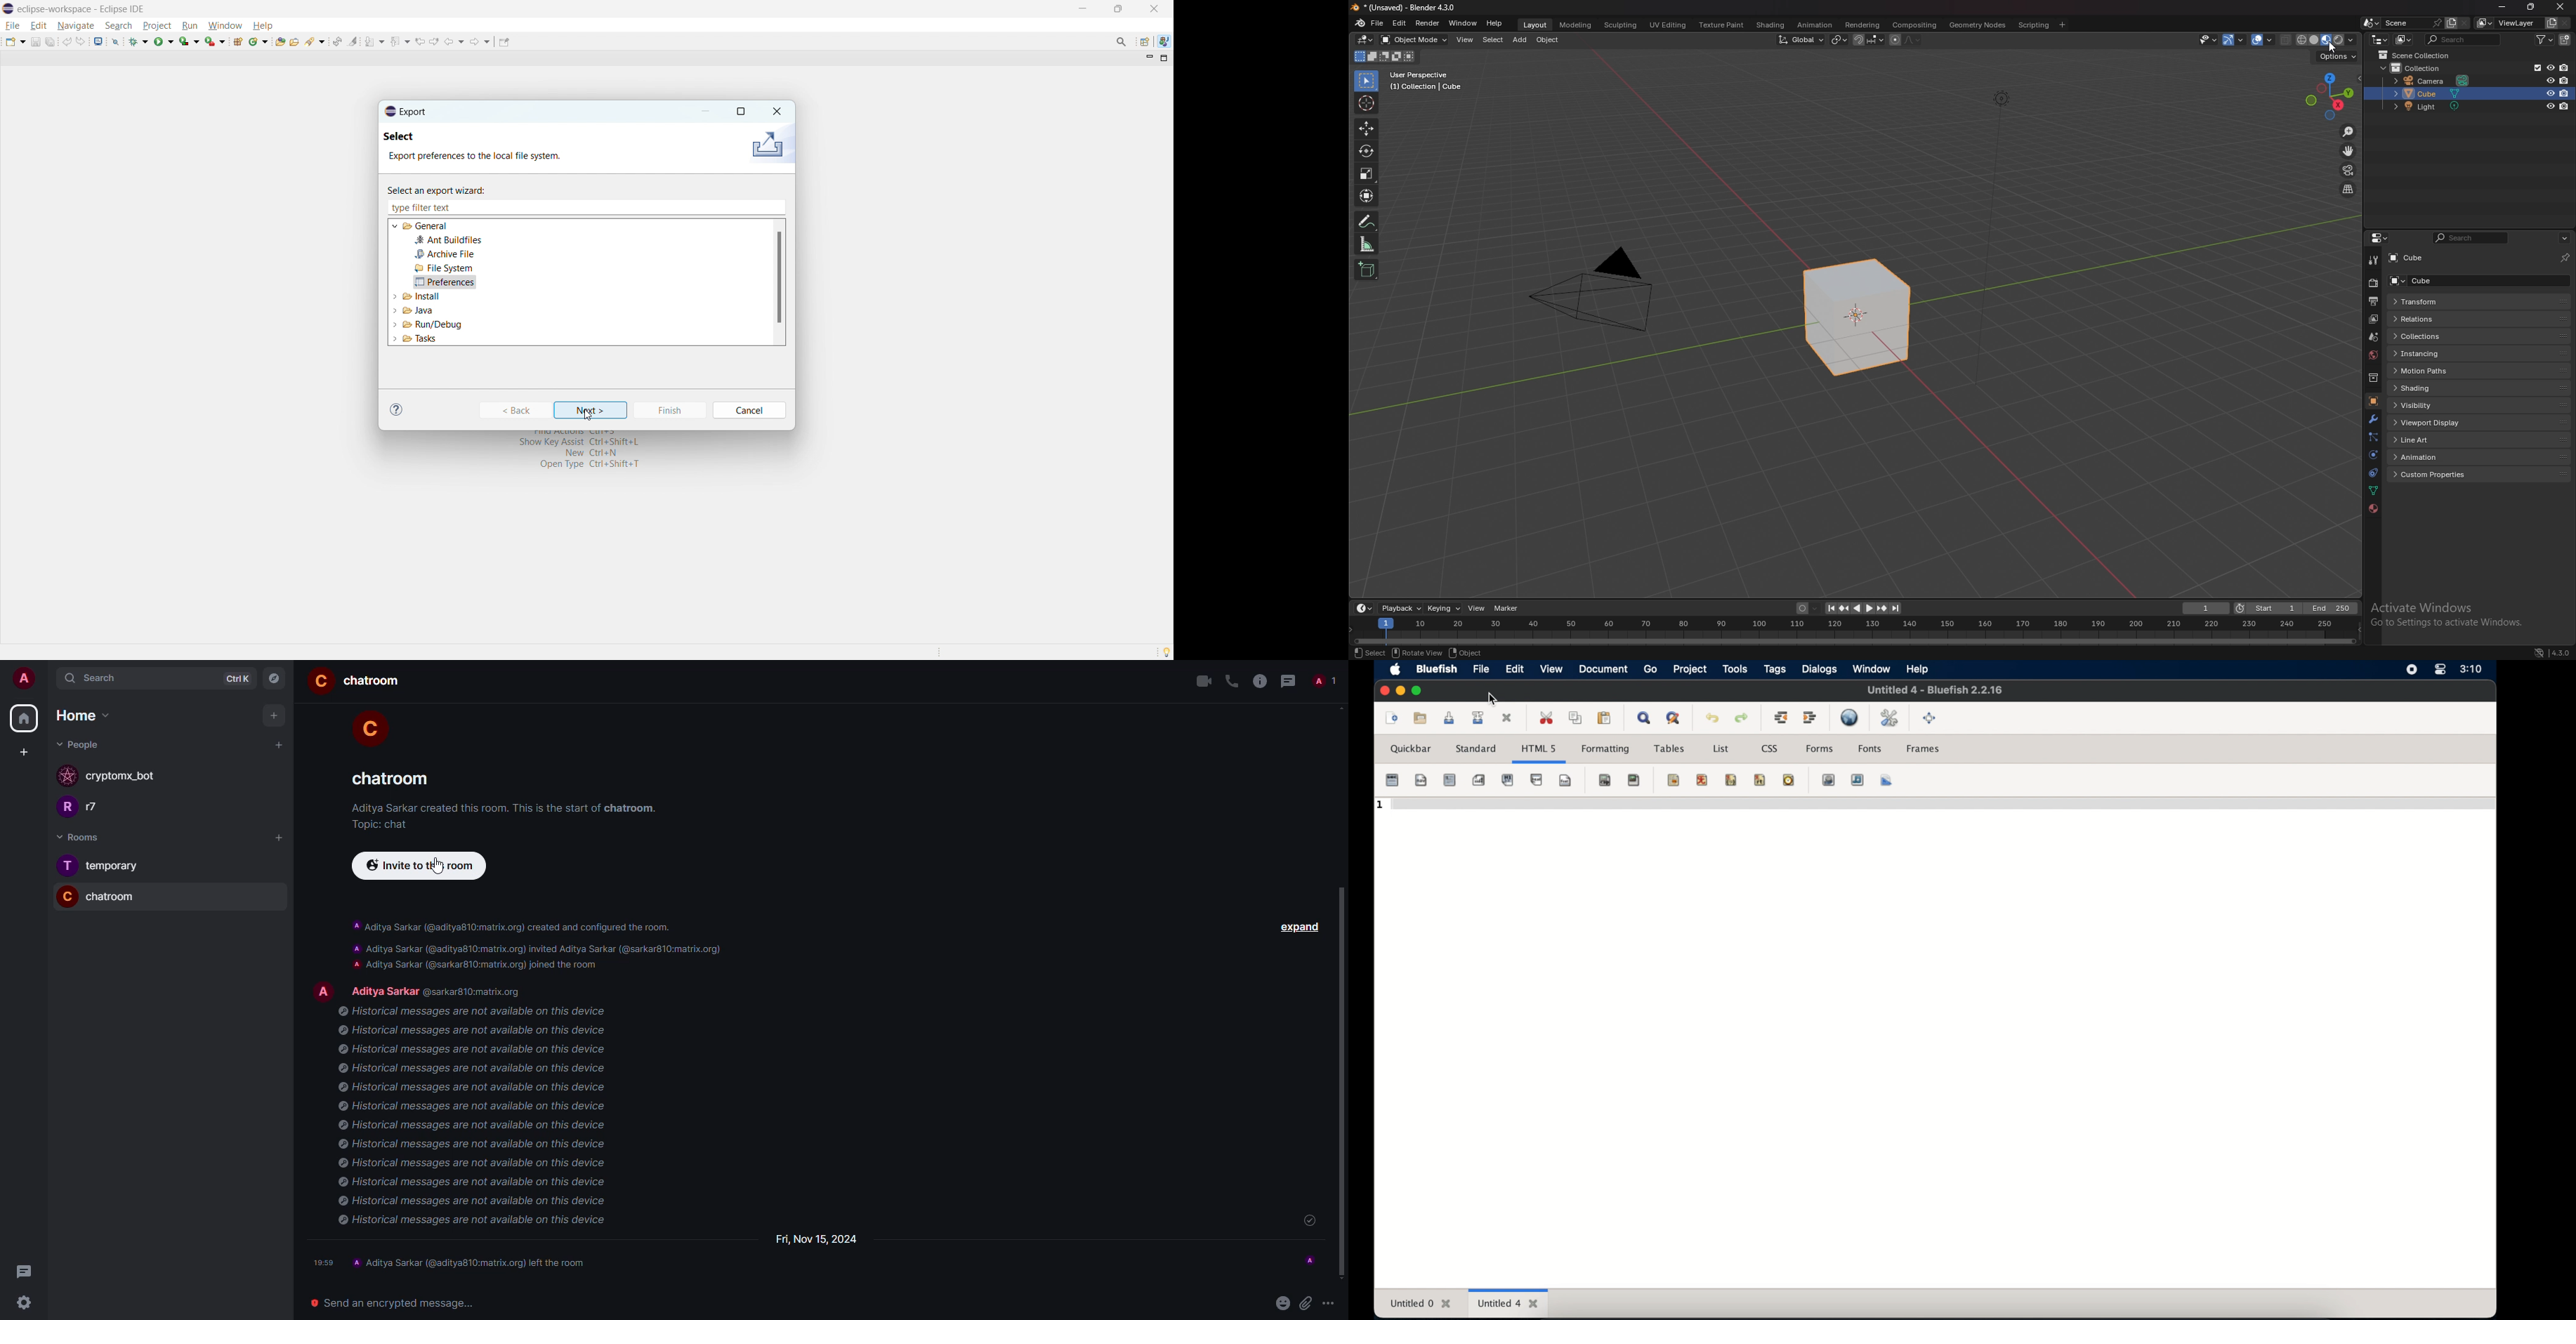  Describe the element at coordinates (2412, 670) in the screenshot. I see `screen recorder icon` at that location.